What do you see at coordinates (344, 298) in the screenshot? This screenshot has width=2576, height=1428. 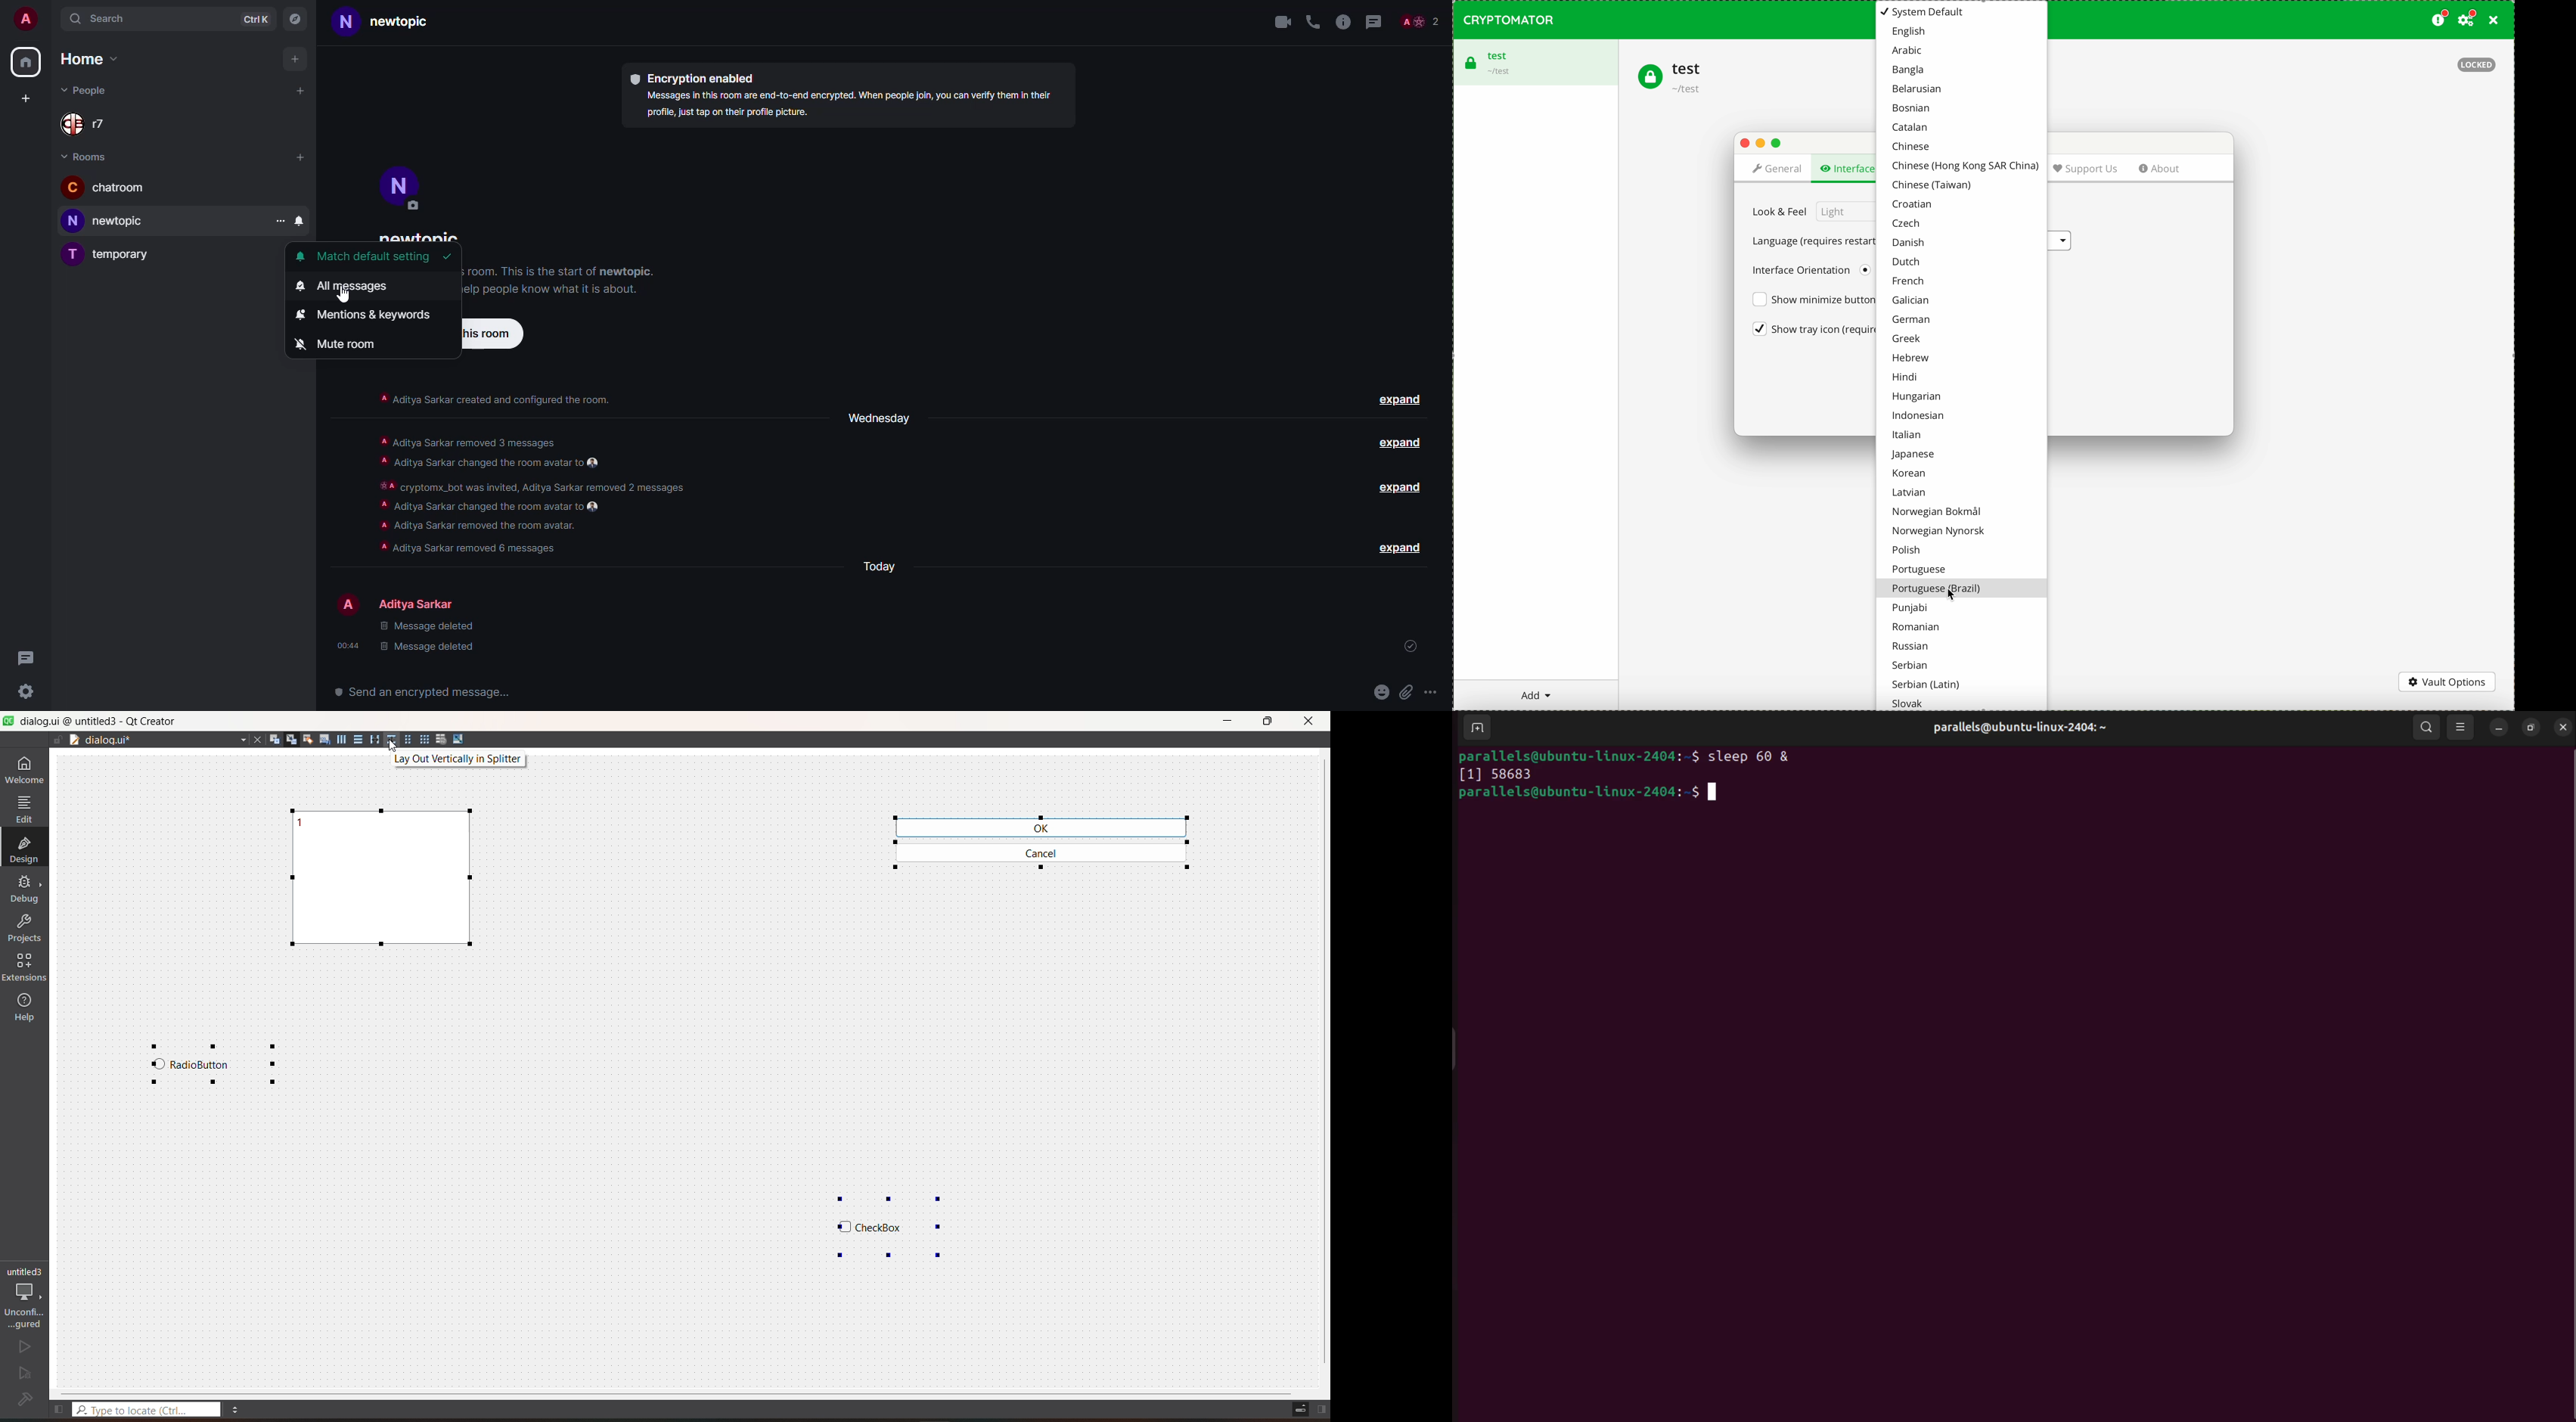 I see `cursor` at bounding box center [344, 298].